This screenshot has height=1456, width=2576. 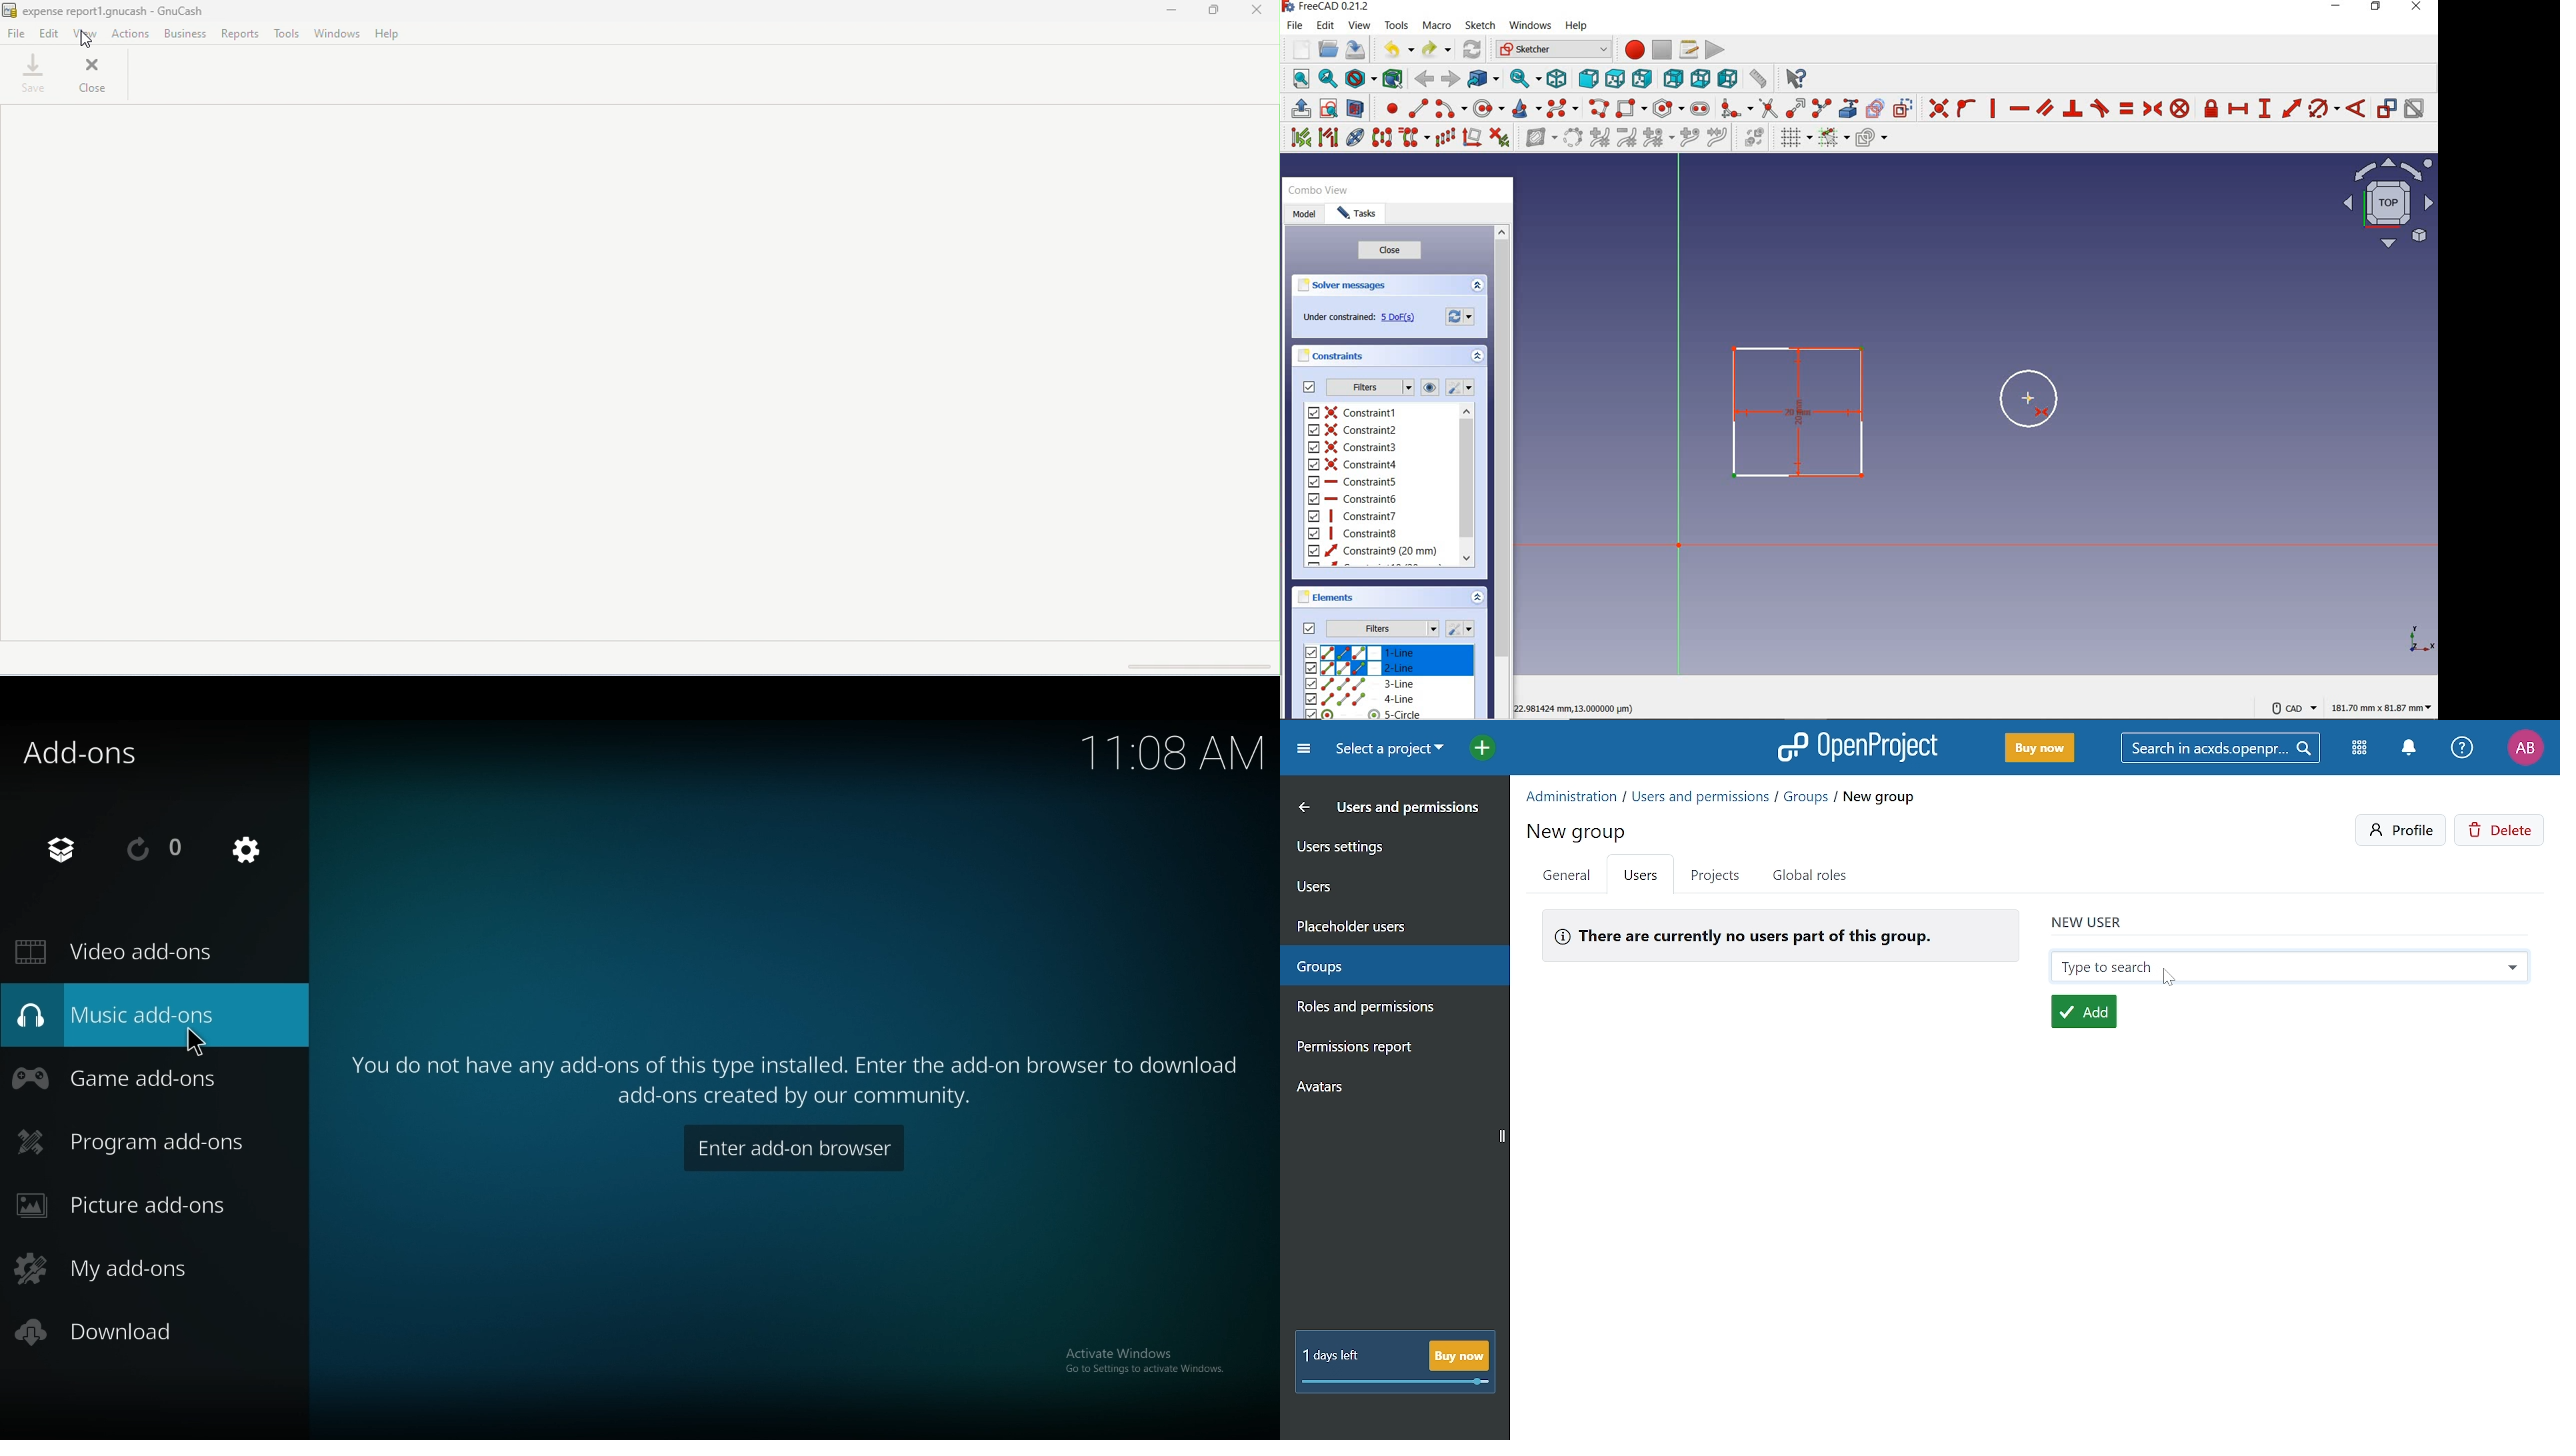 I want to click on execute macro, so click(x=1715, y=51).